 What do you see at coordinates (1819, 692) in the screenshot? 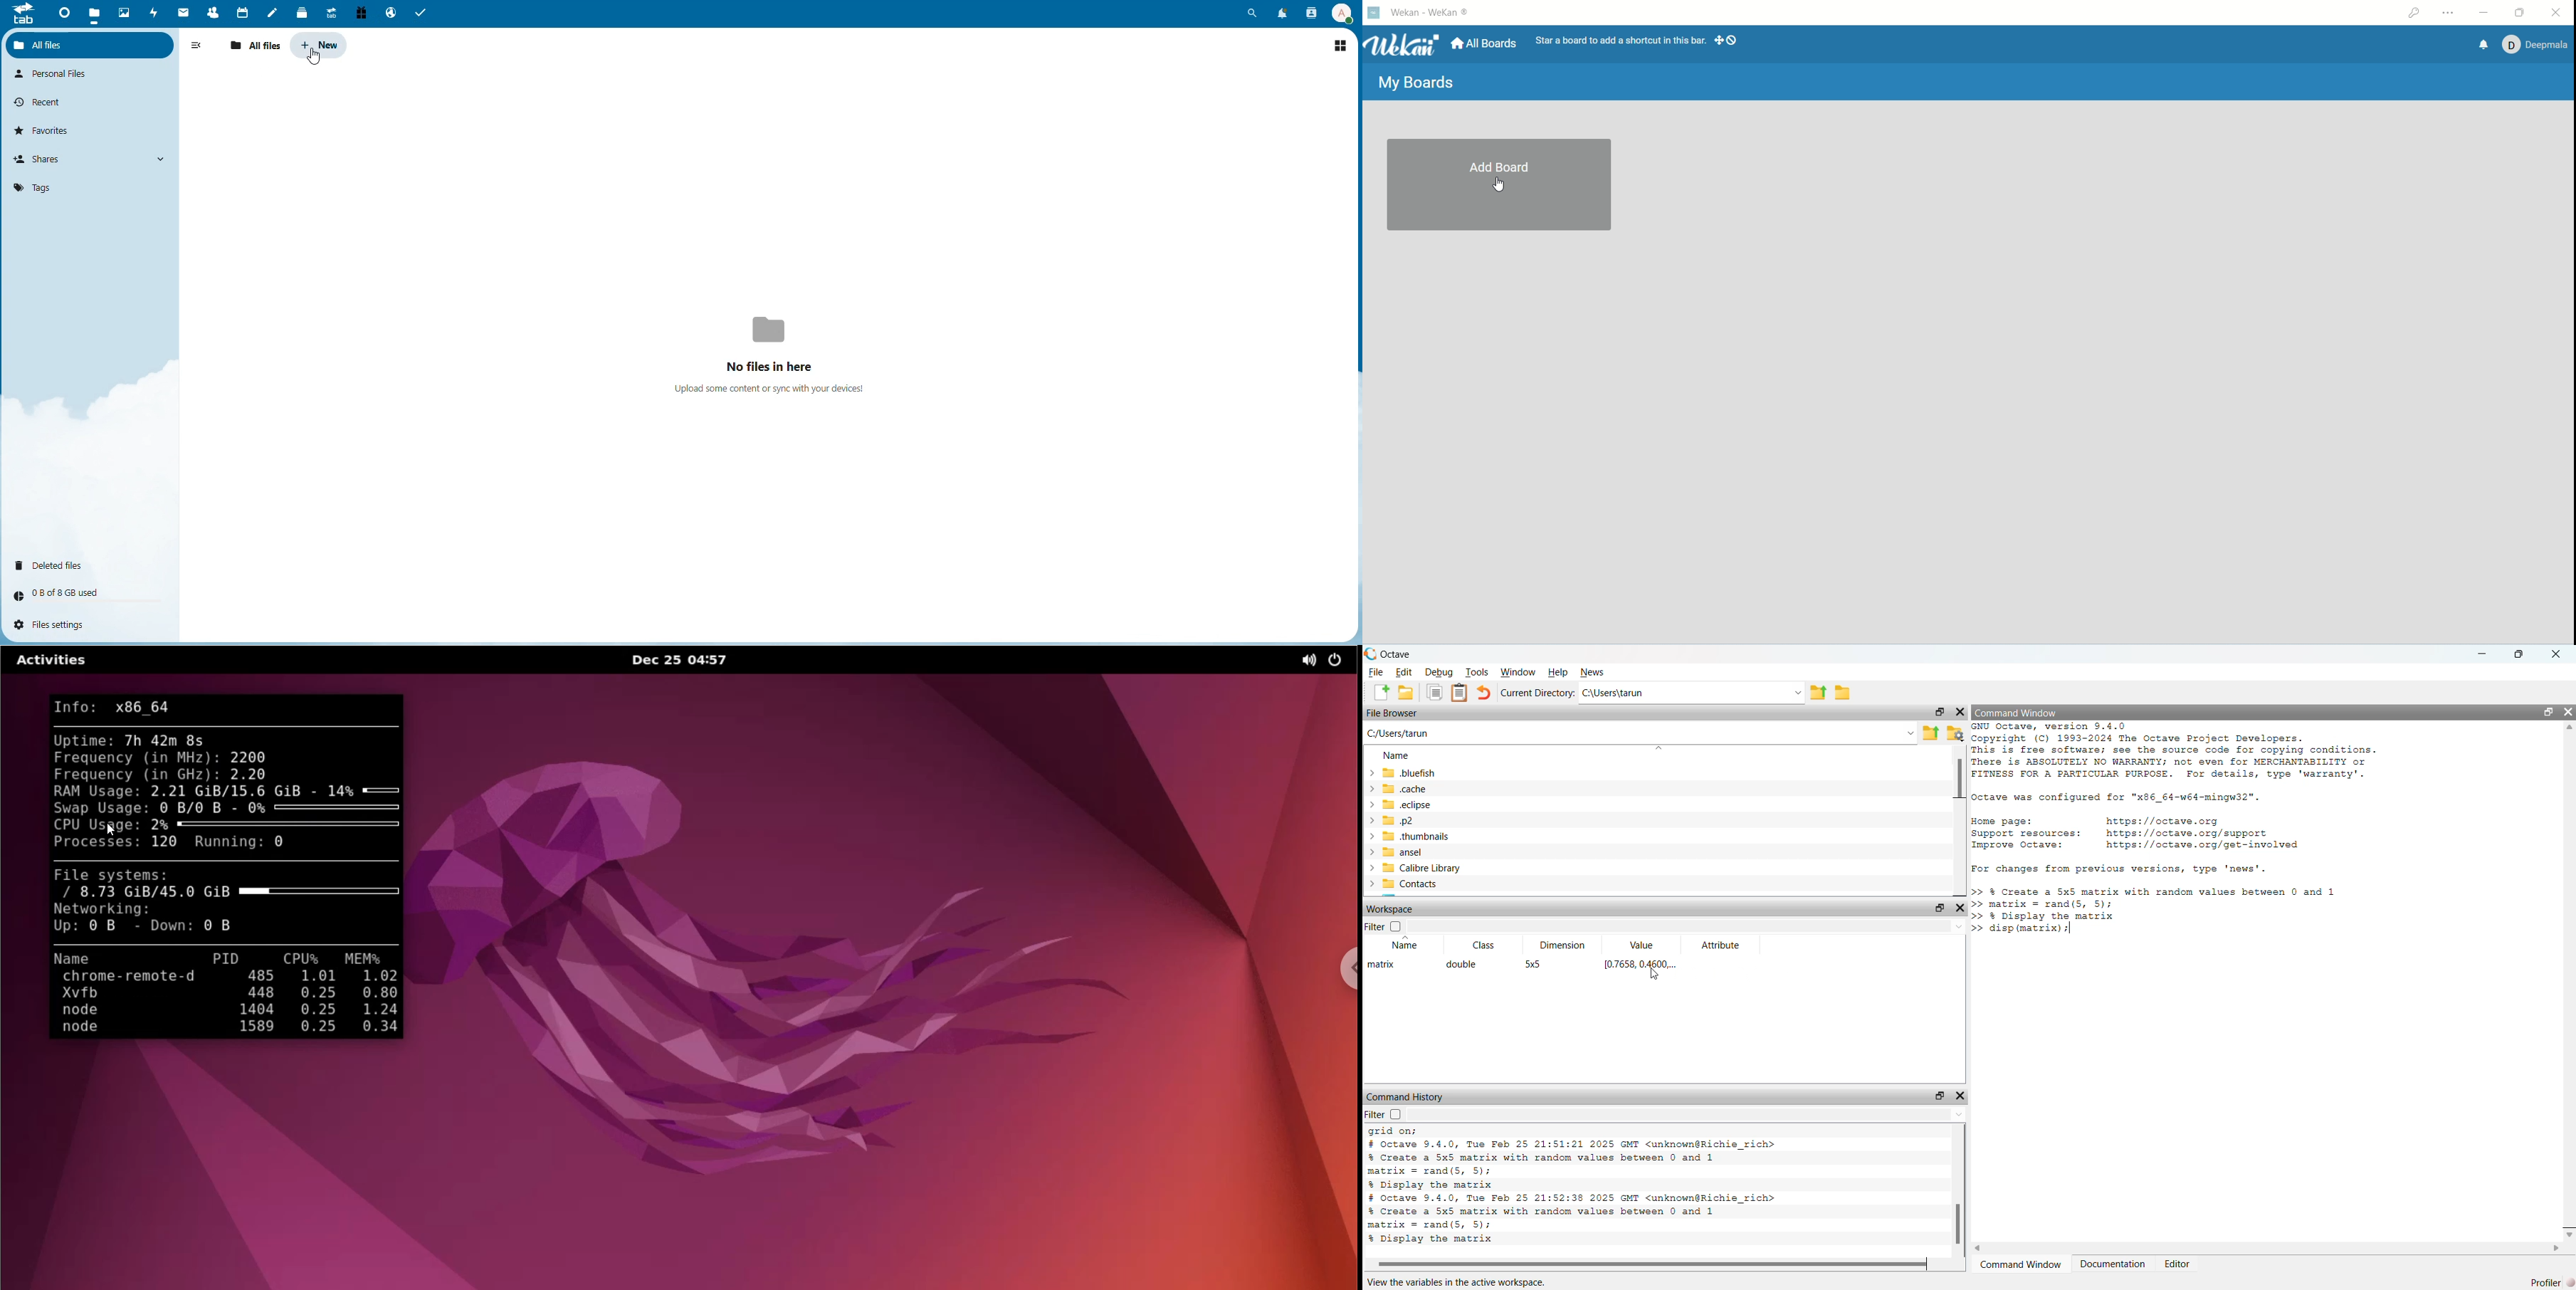
I see `export` at bounding box center [1819, 692].